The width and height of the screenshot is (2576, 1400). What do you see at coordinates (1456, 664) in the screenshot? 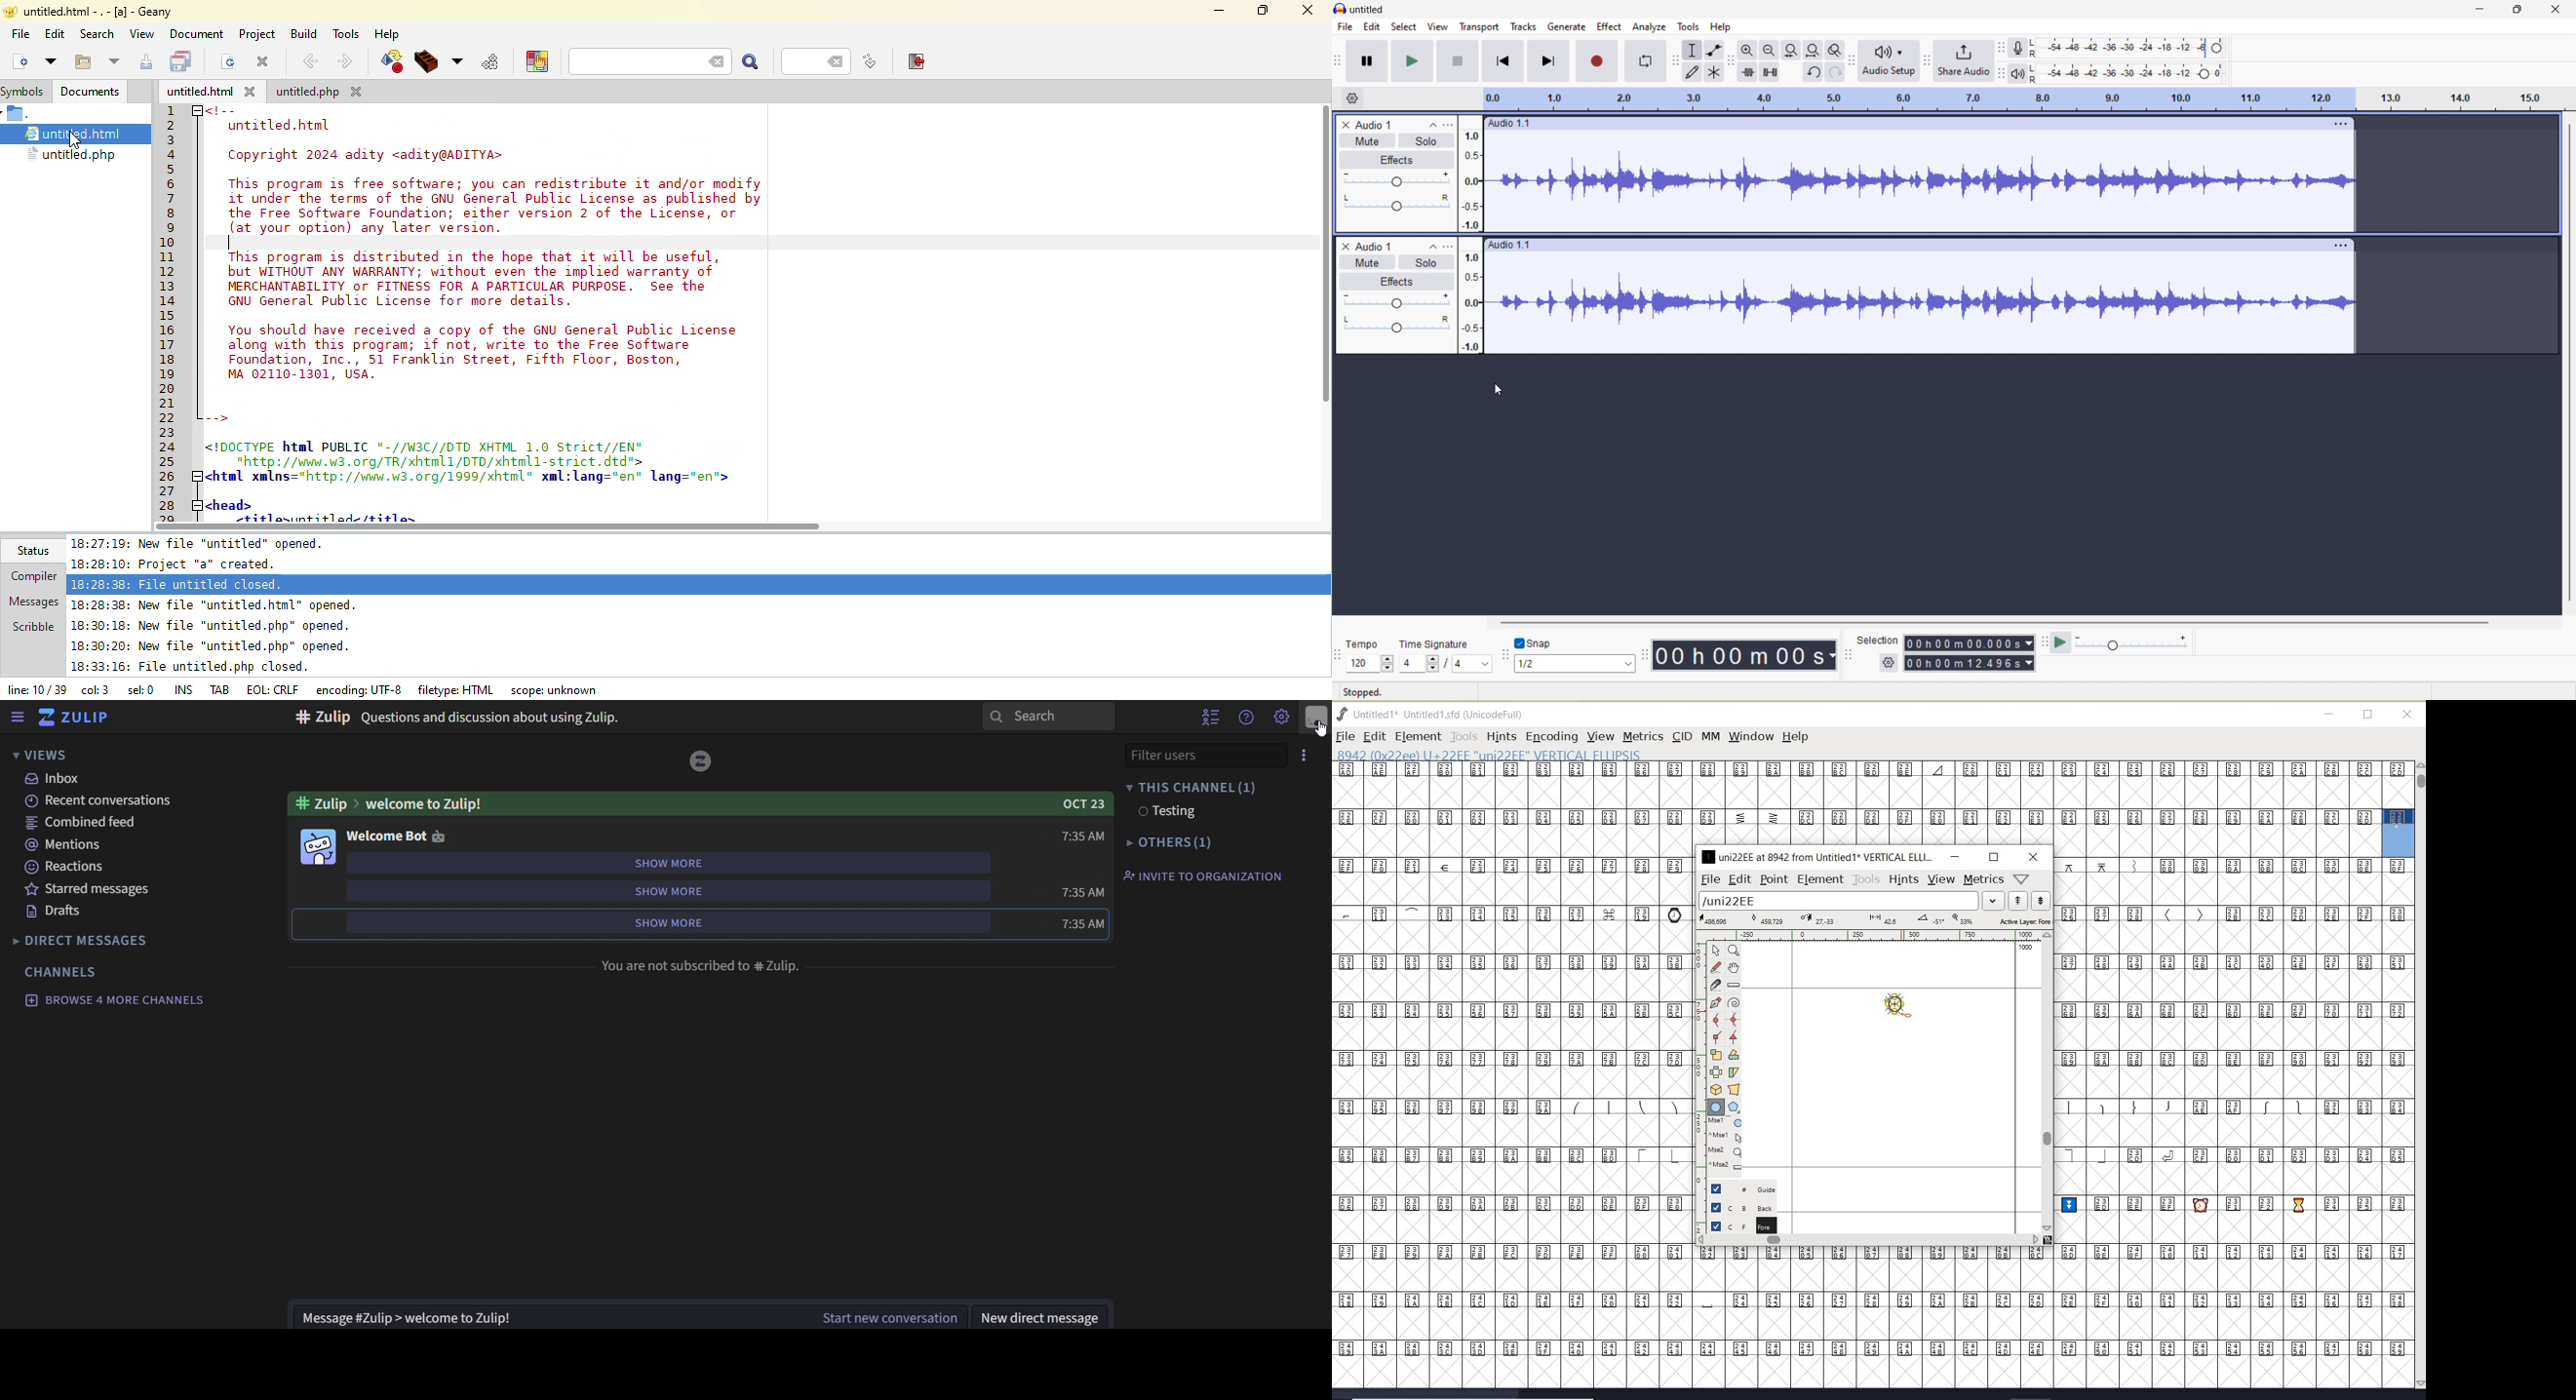
I see `/4` at bounding box center [1456, 664].